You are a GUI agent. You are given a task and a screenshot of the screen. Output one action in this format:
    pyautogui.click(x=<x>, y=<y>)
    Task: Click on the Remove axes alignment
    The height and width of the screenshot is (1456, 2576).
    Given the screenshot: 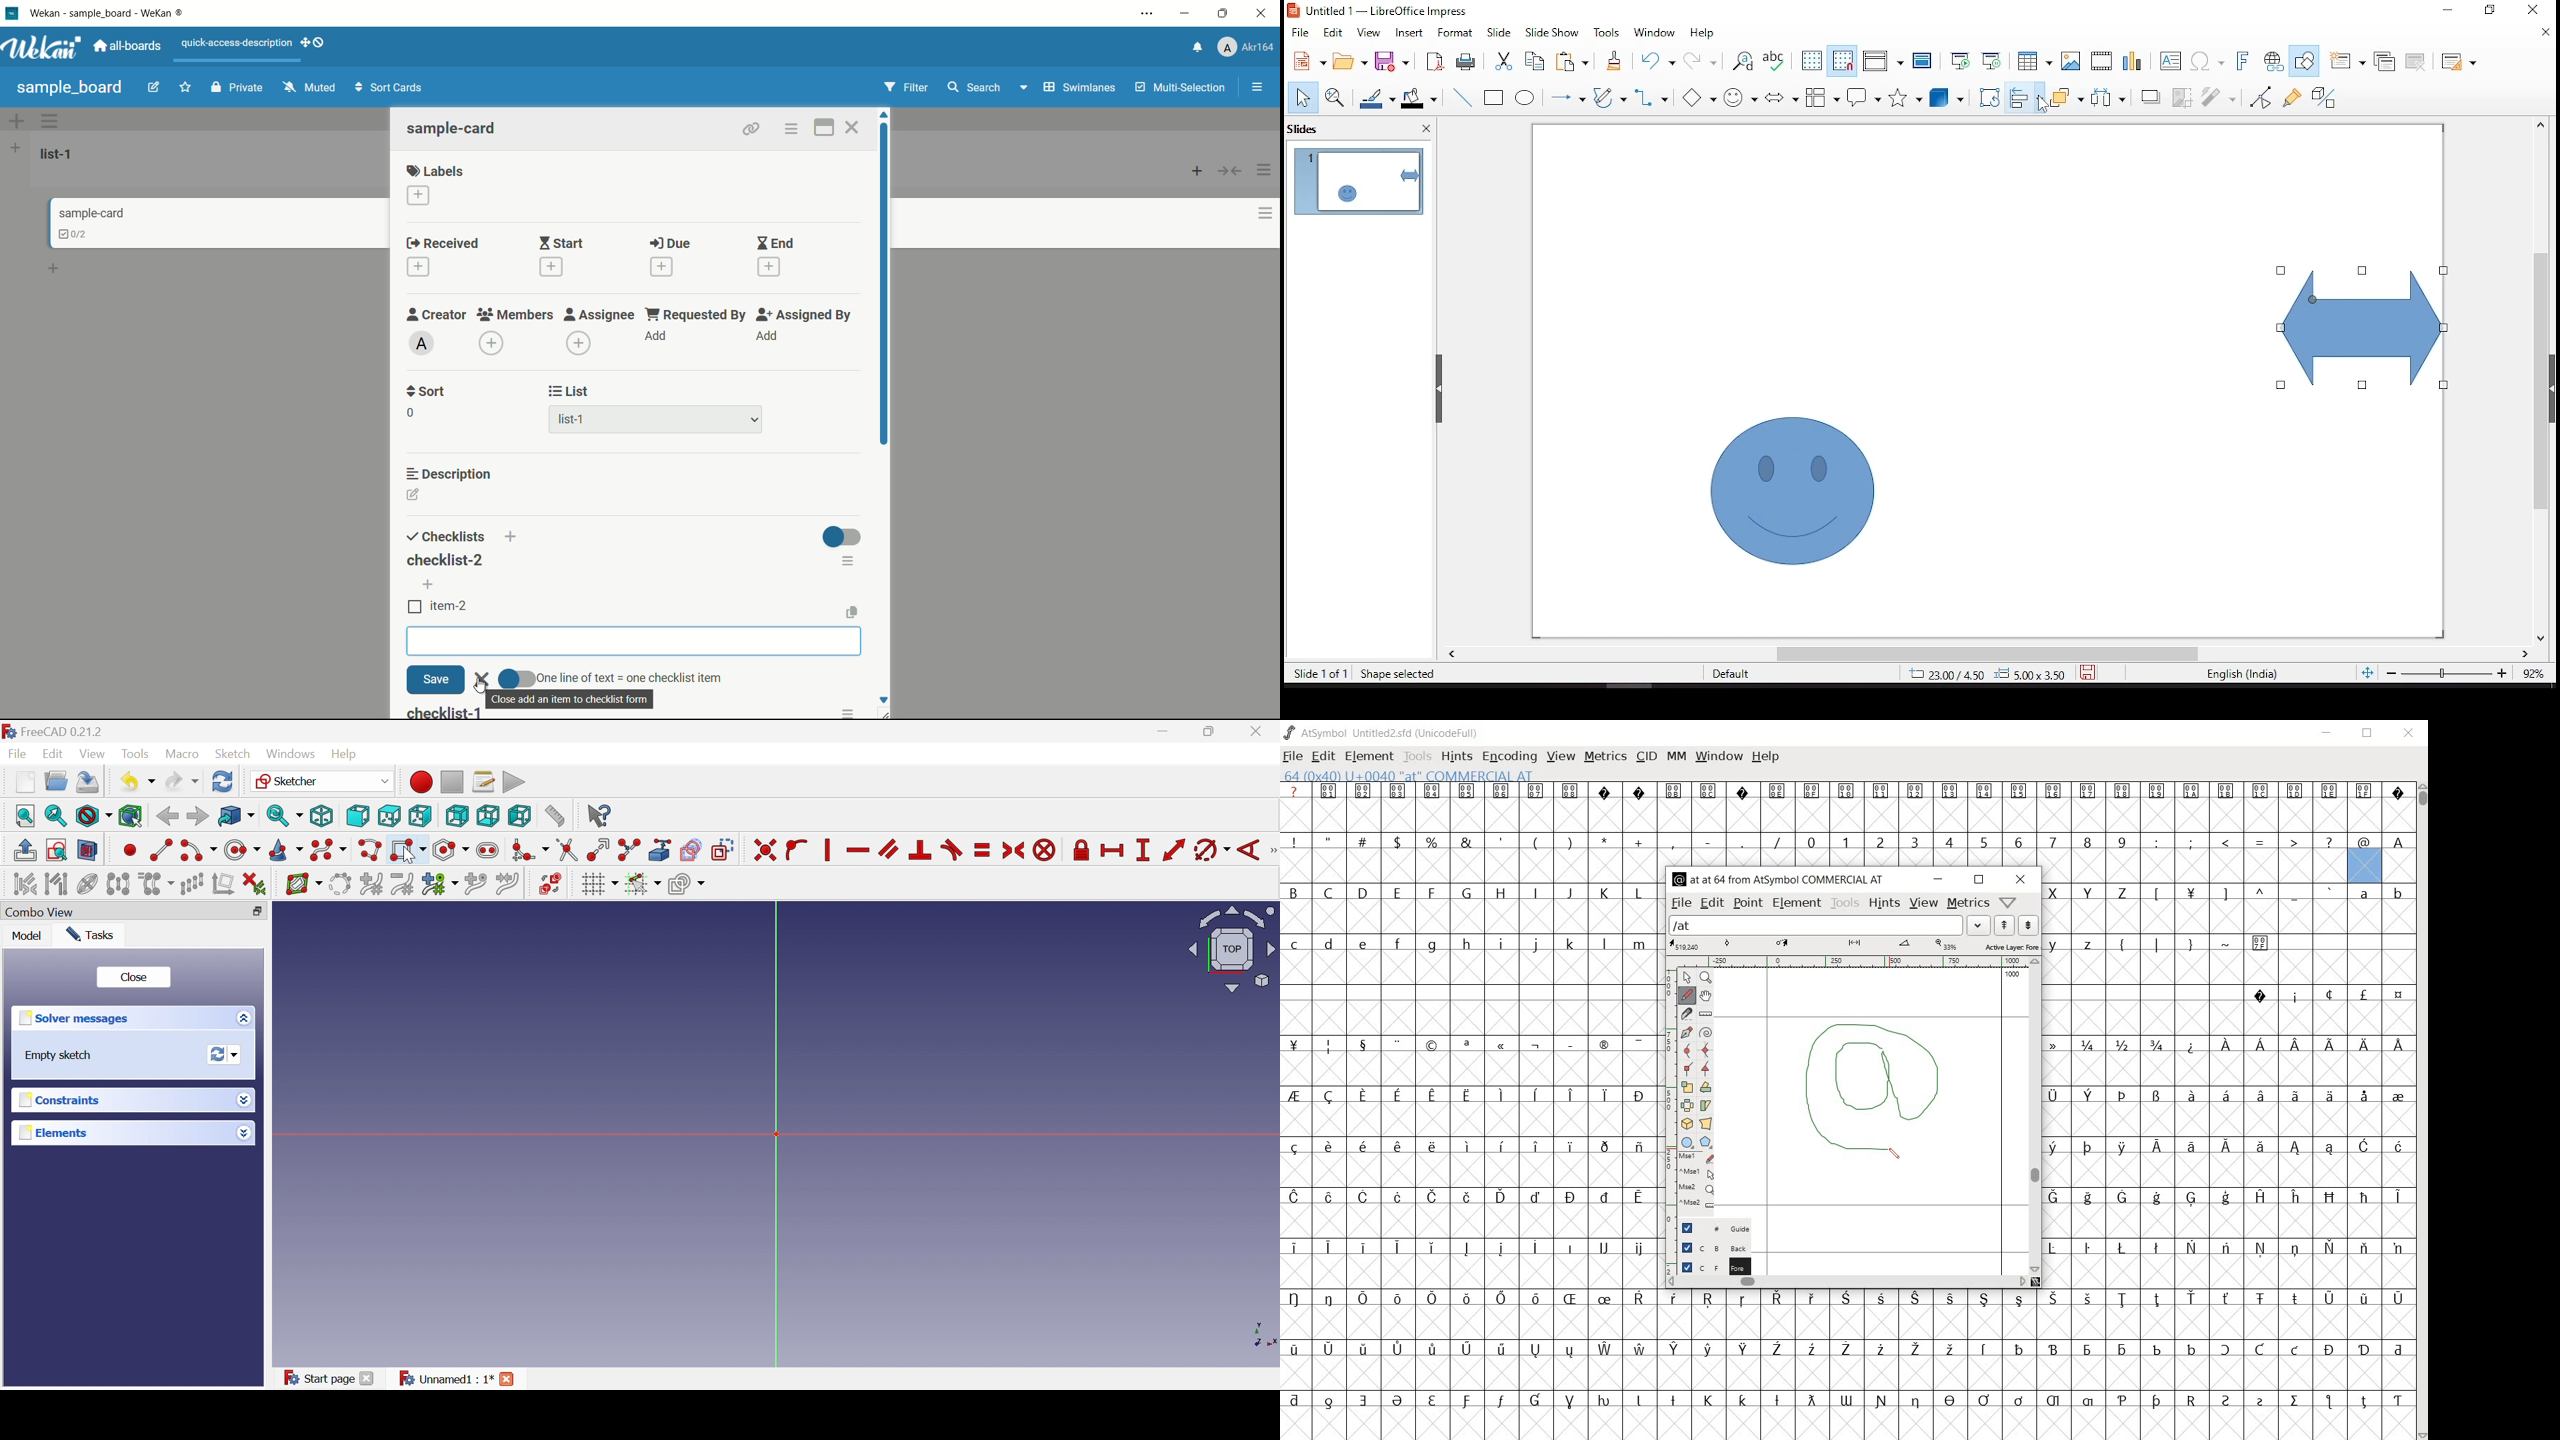 What is the action you would take?
    pyautogui.click(x=224, y=885)
    